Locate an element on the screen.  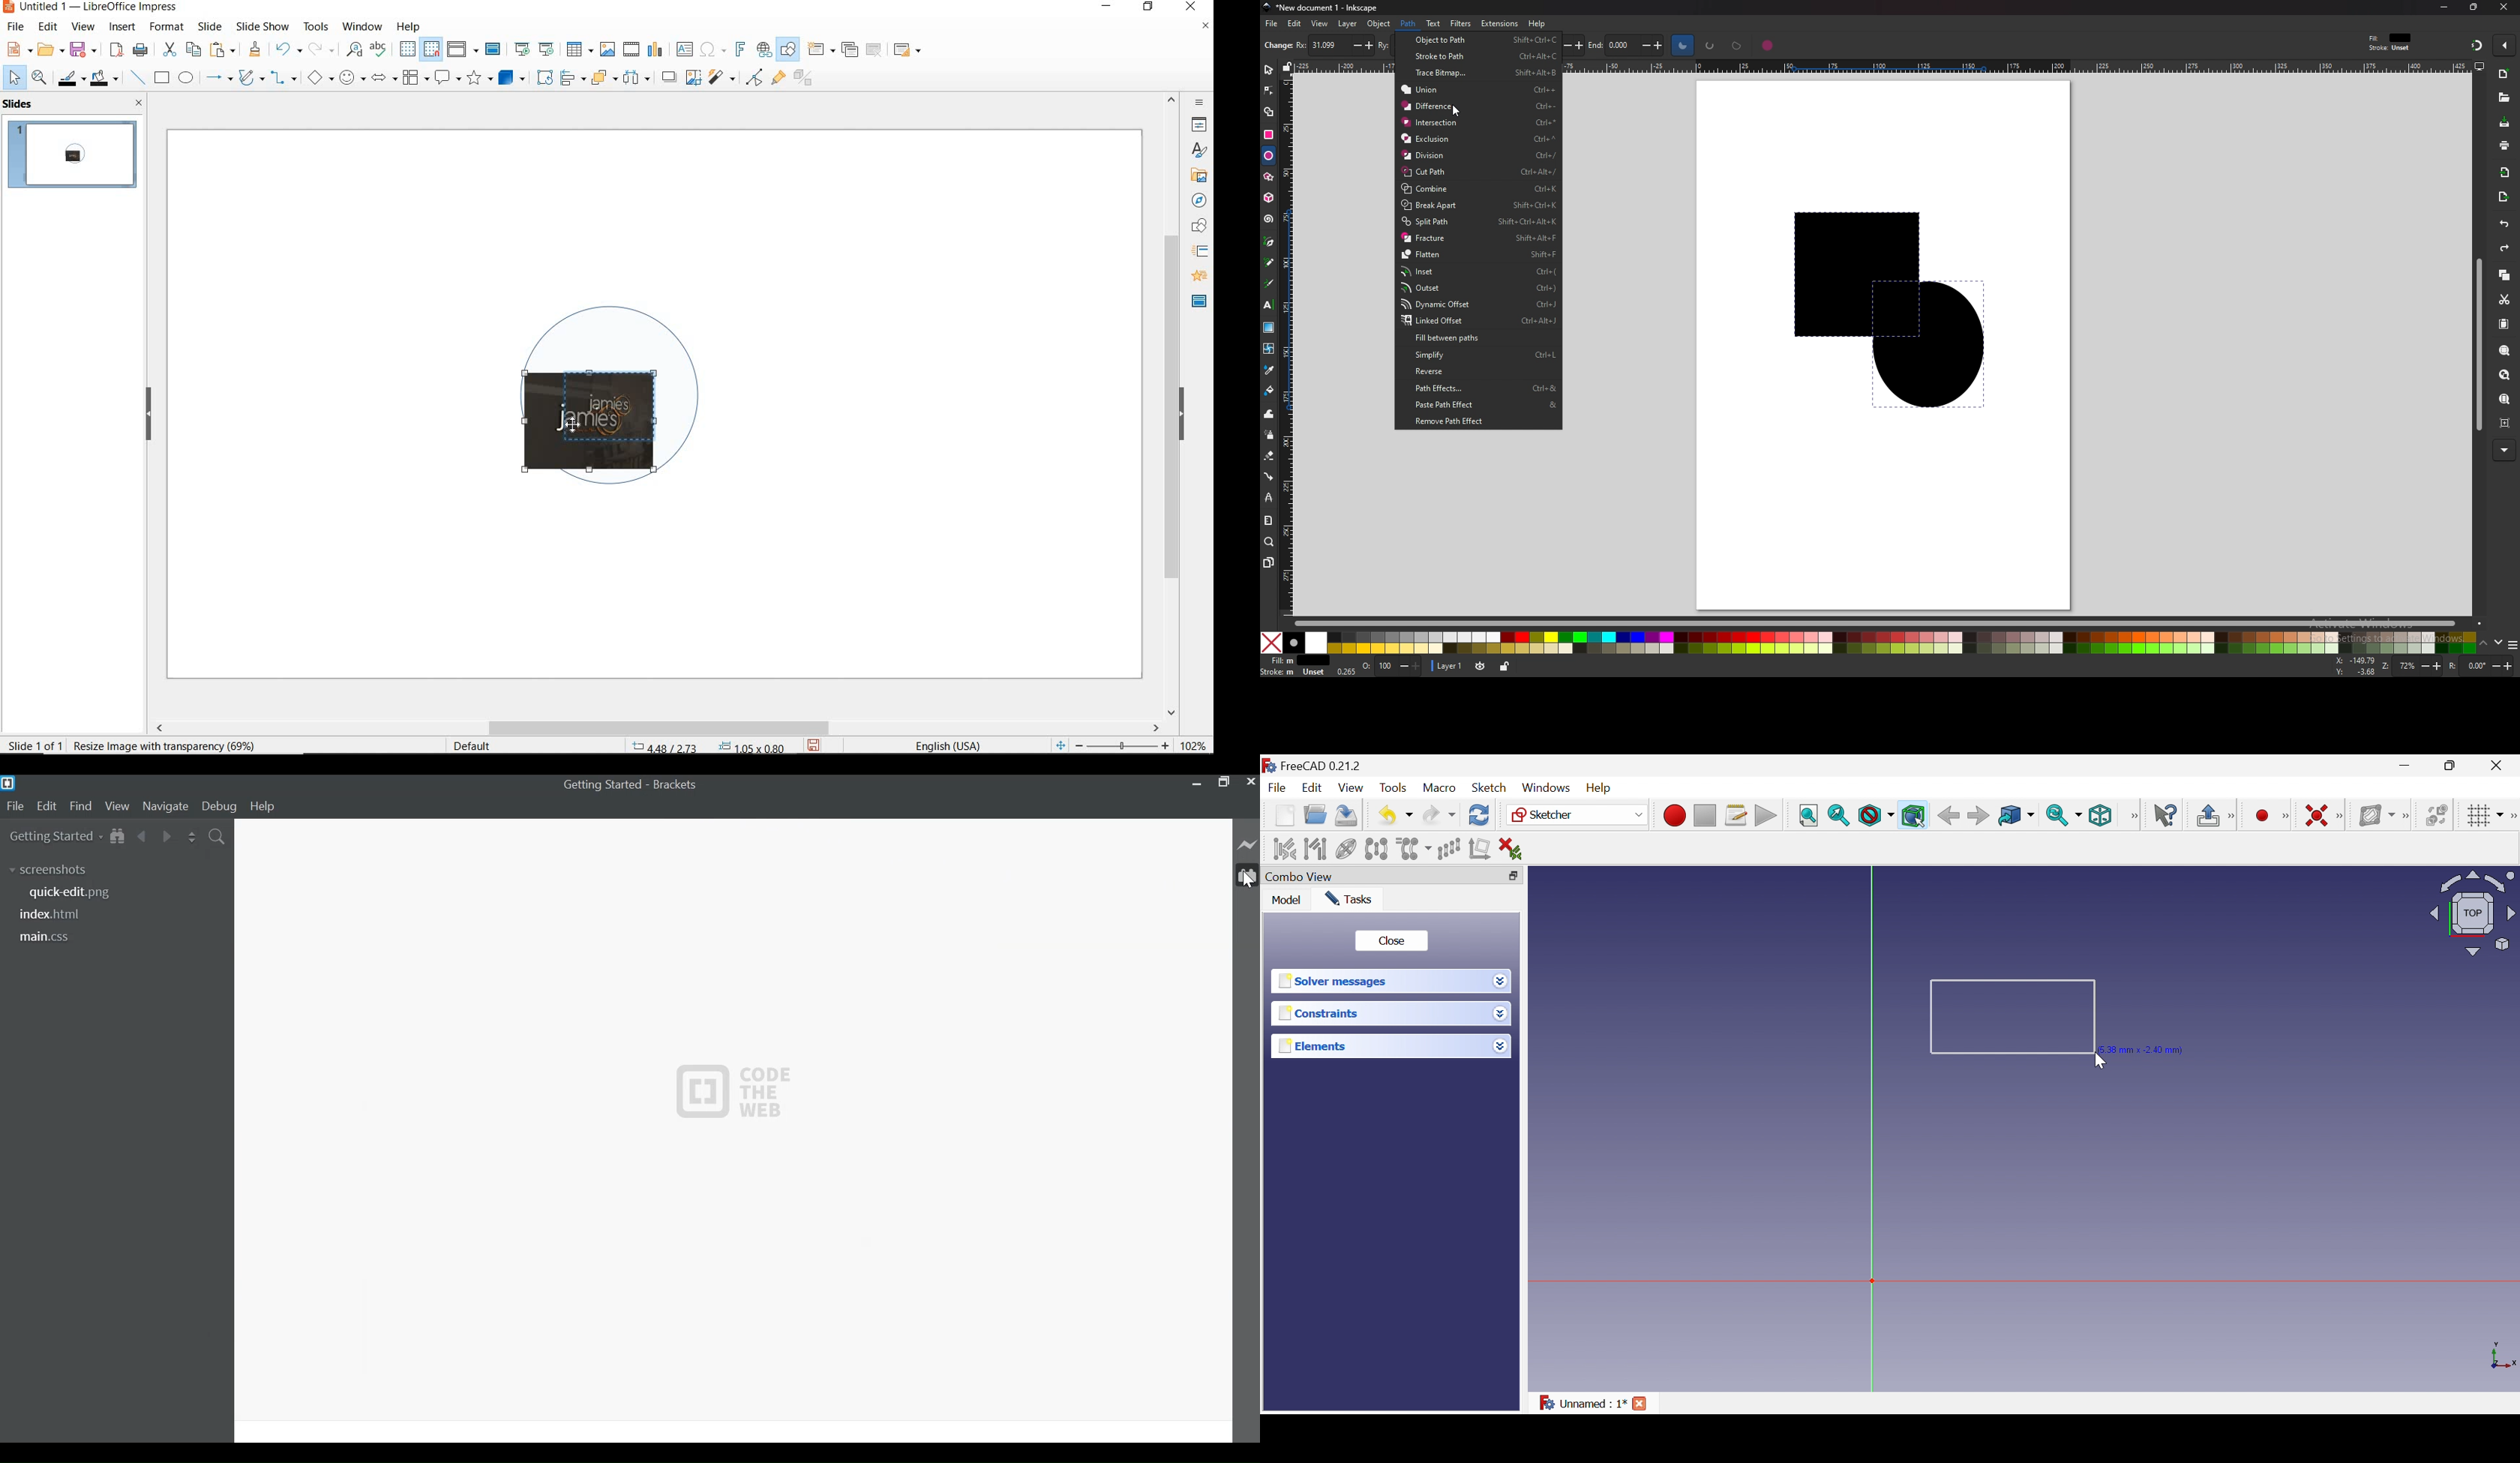
star is located at coordinates (1269, 177).